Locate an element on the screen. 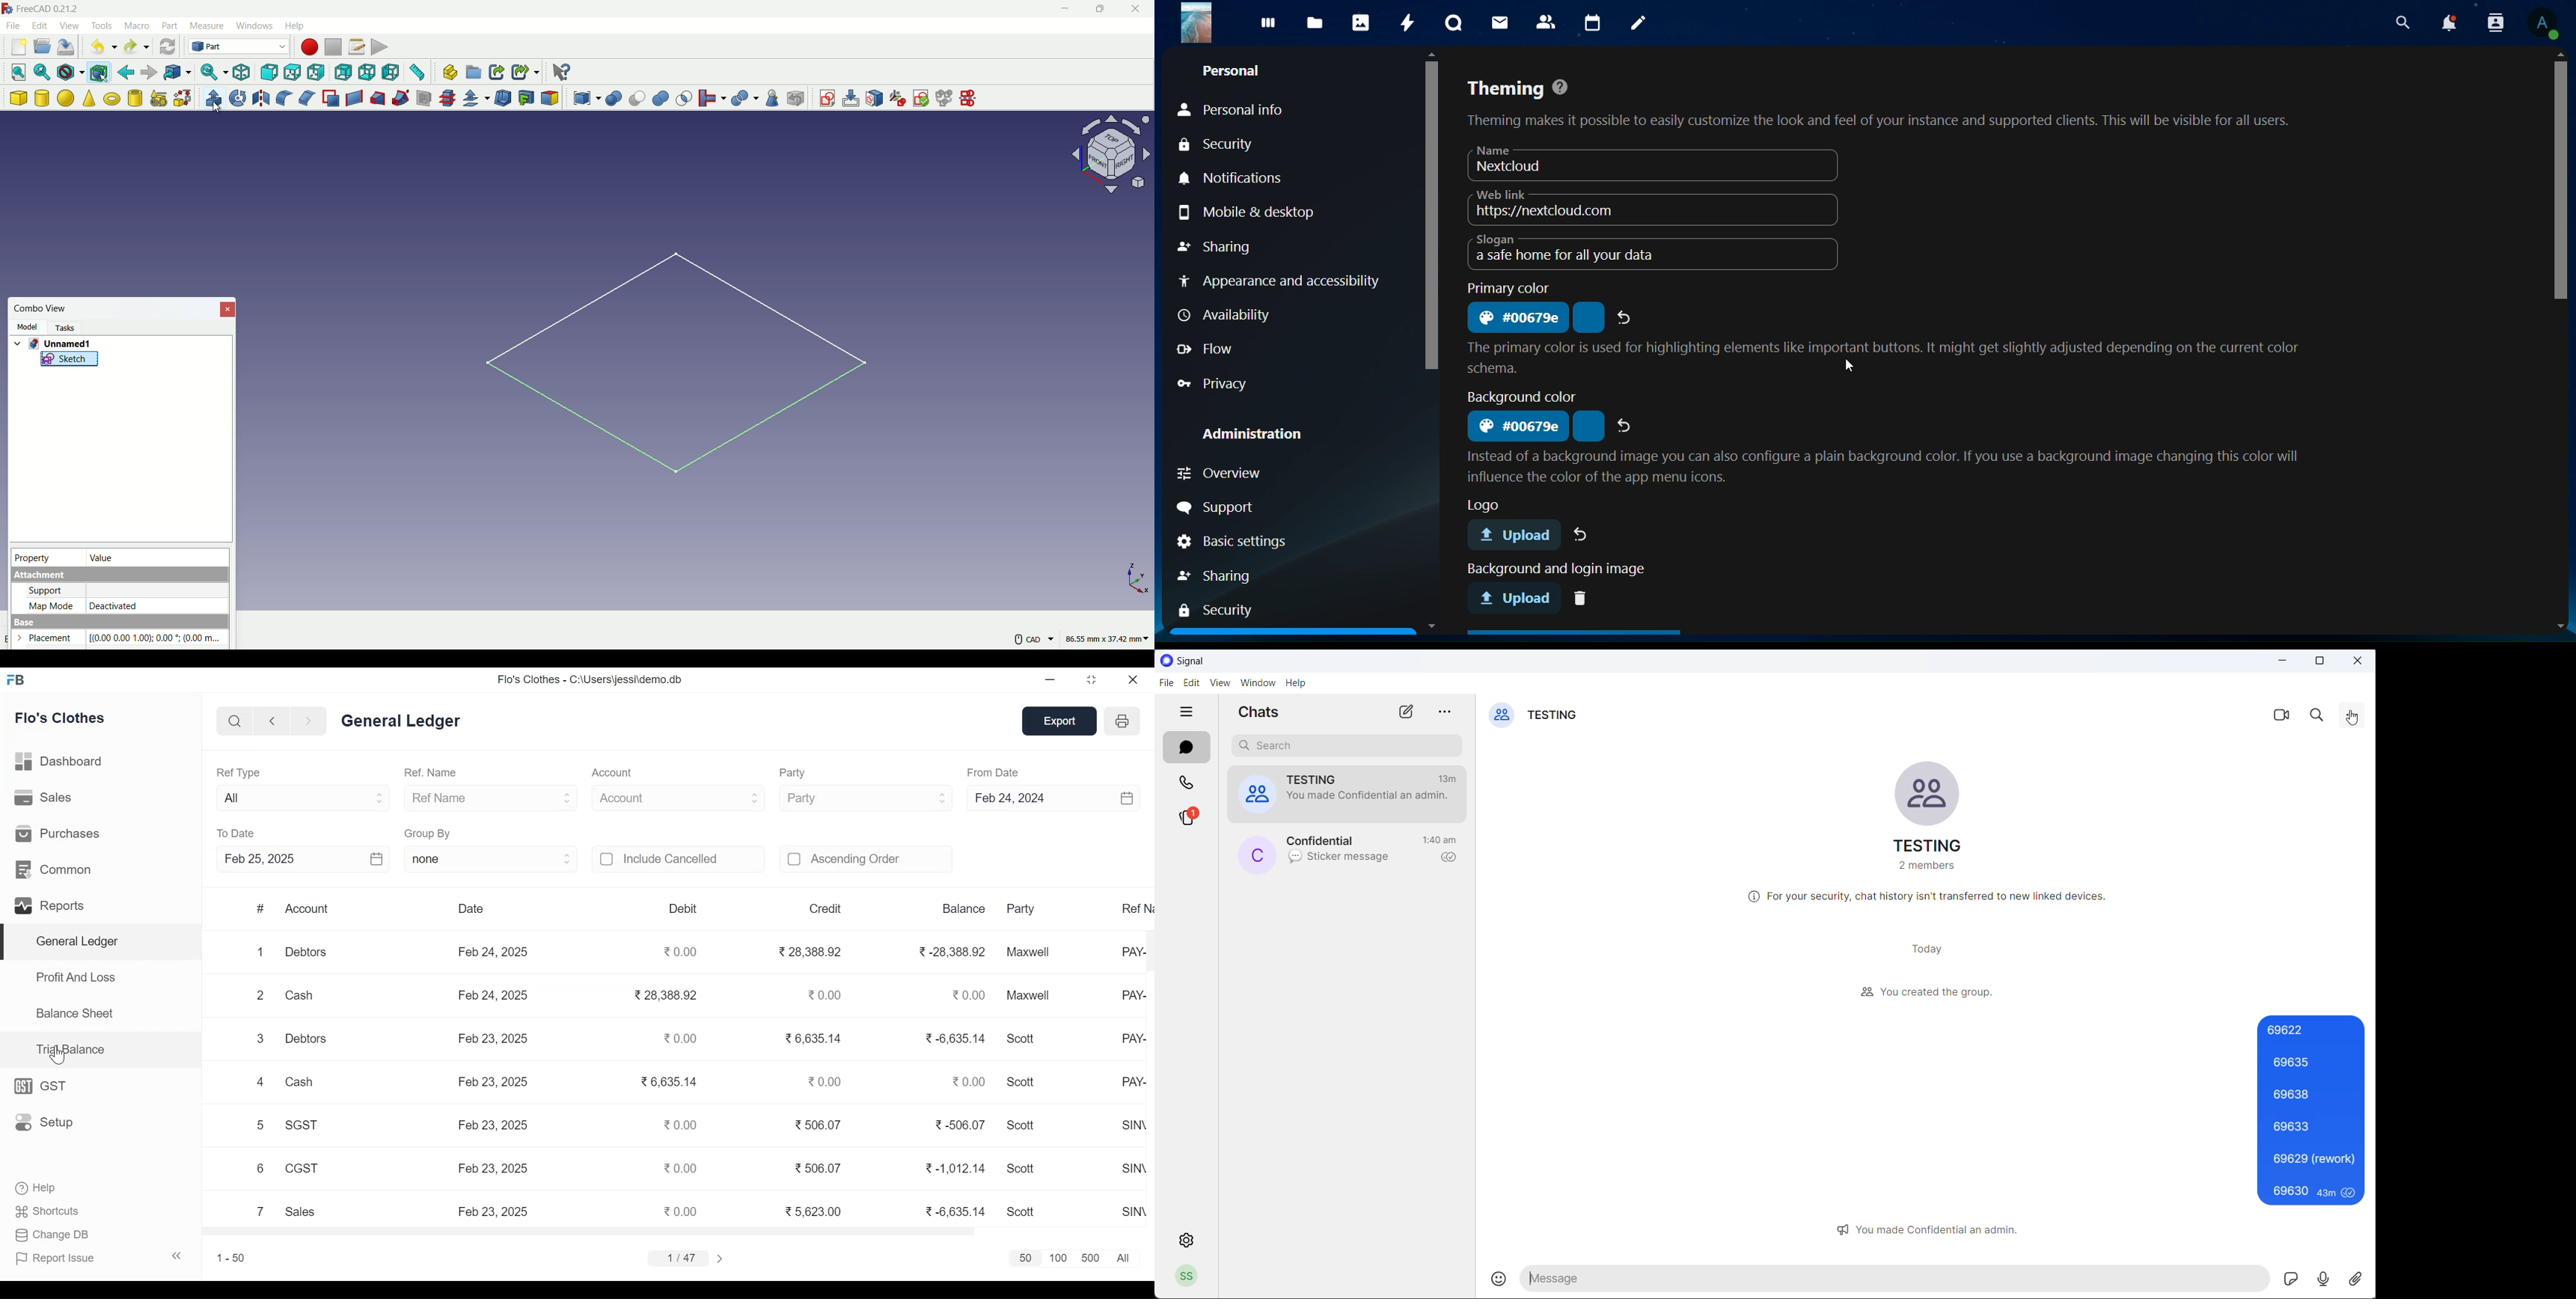 This screenshot has width=2576, height=1316. SIN\ is located at coordinates (1136, 1167).